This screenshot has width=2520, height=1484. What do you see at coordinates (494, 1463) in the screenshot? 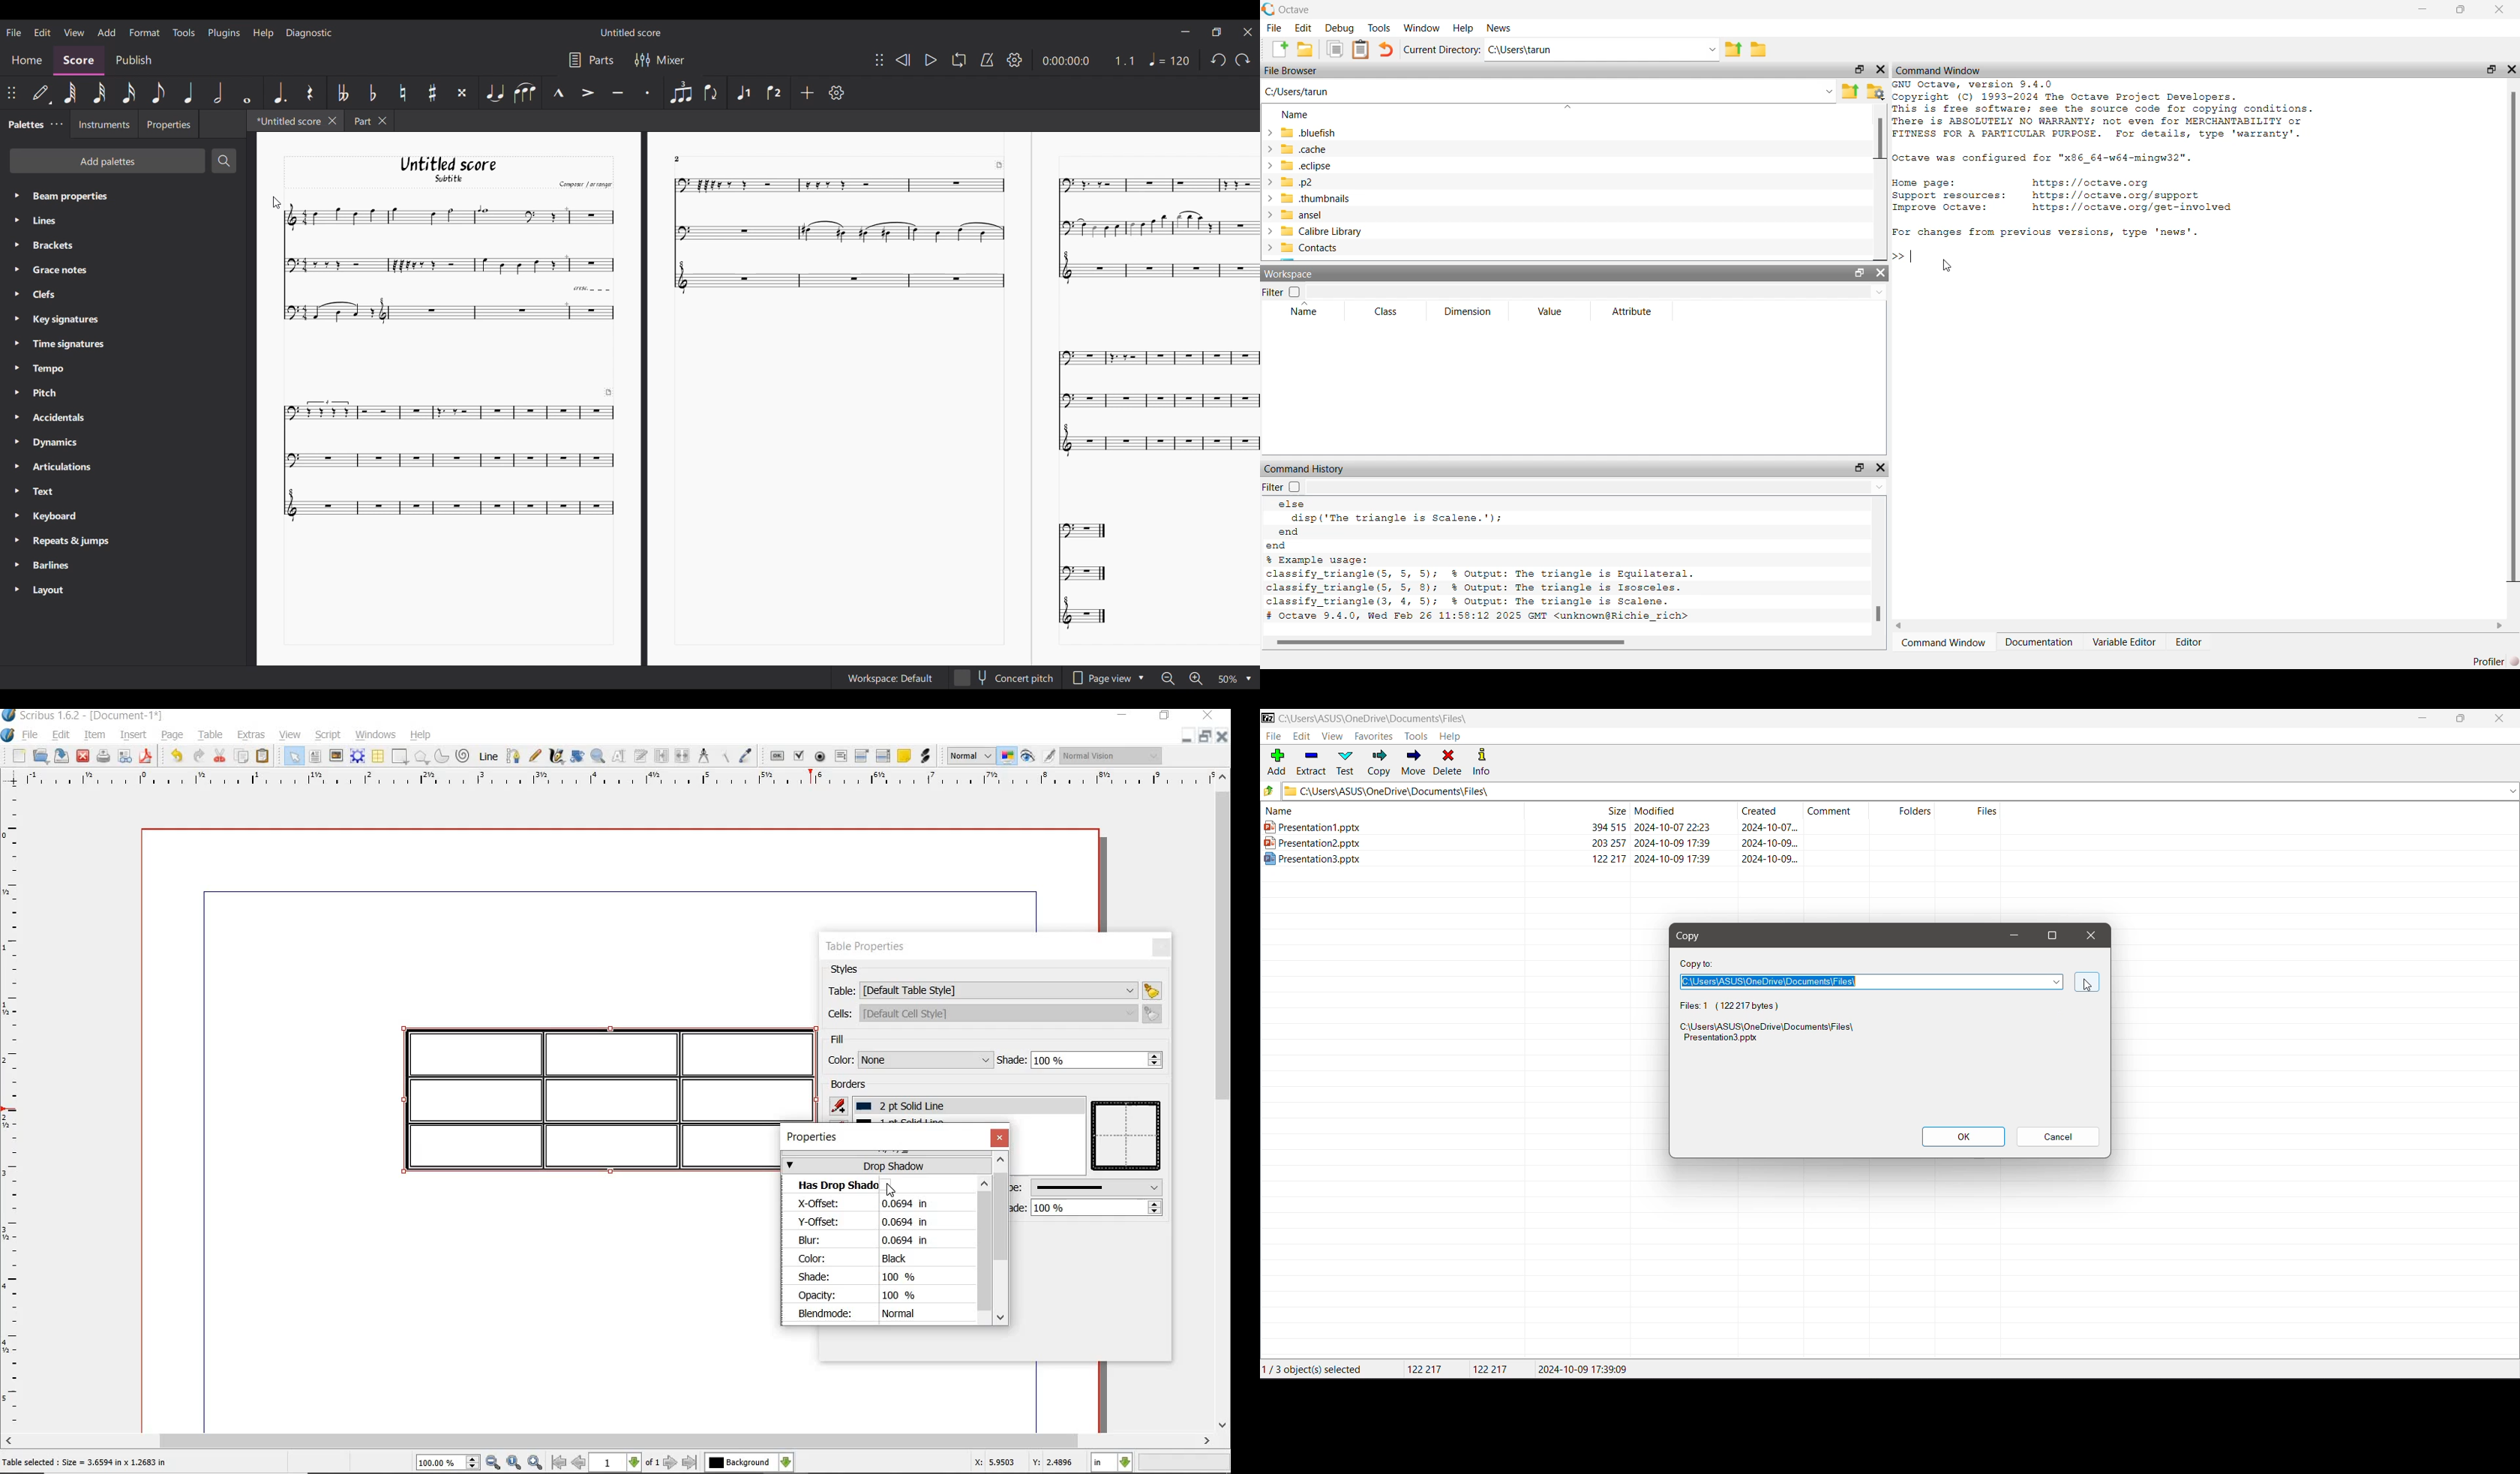
I see `zoom out` at bounding box center [494, 1463].